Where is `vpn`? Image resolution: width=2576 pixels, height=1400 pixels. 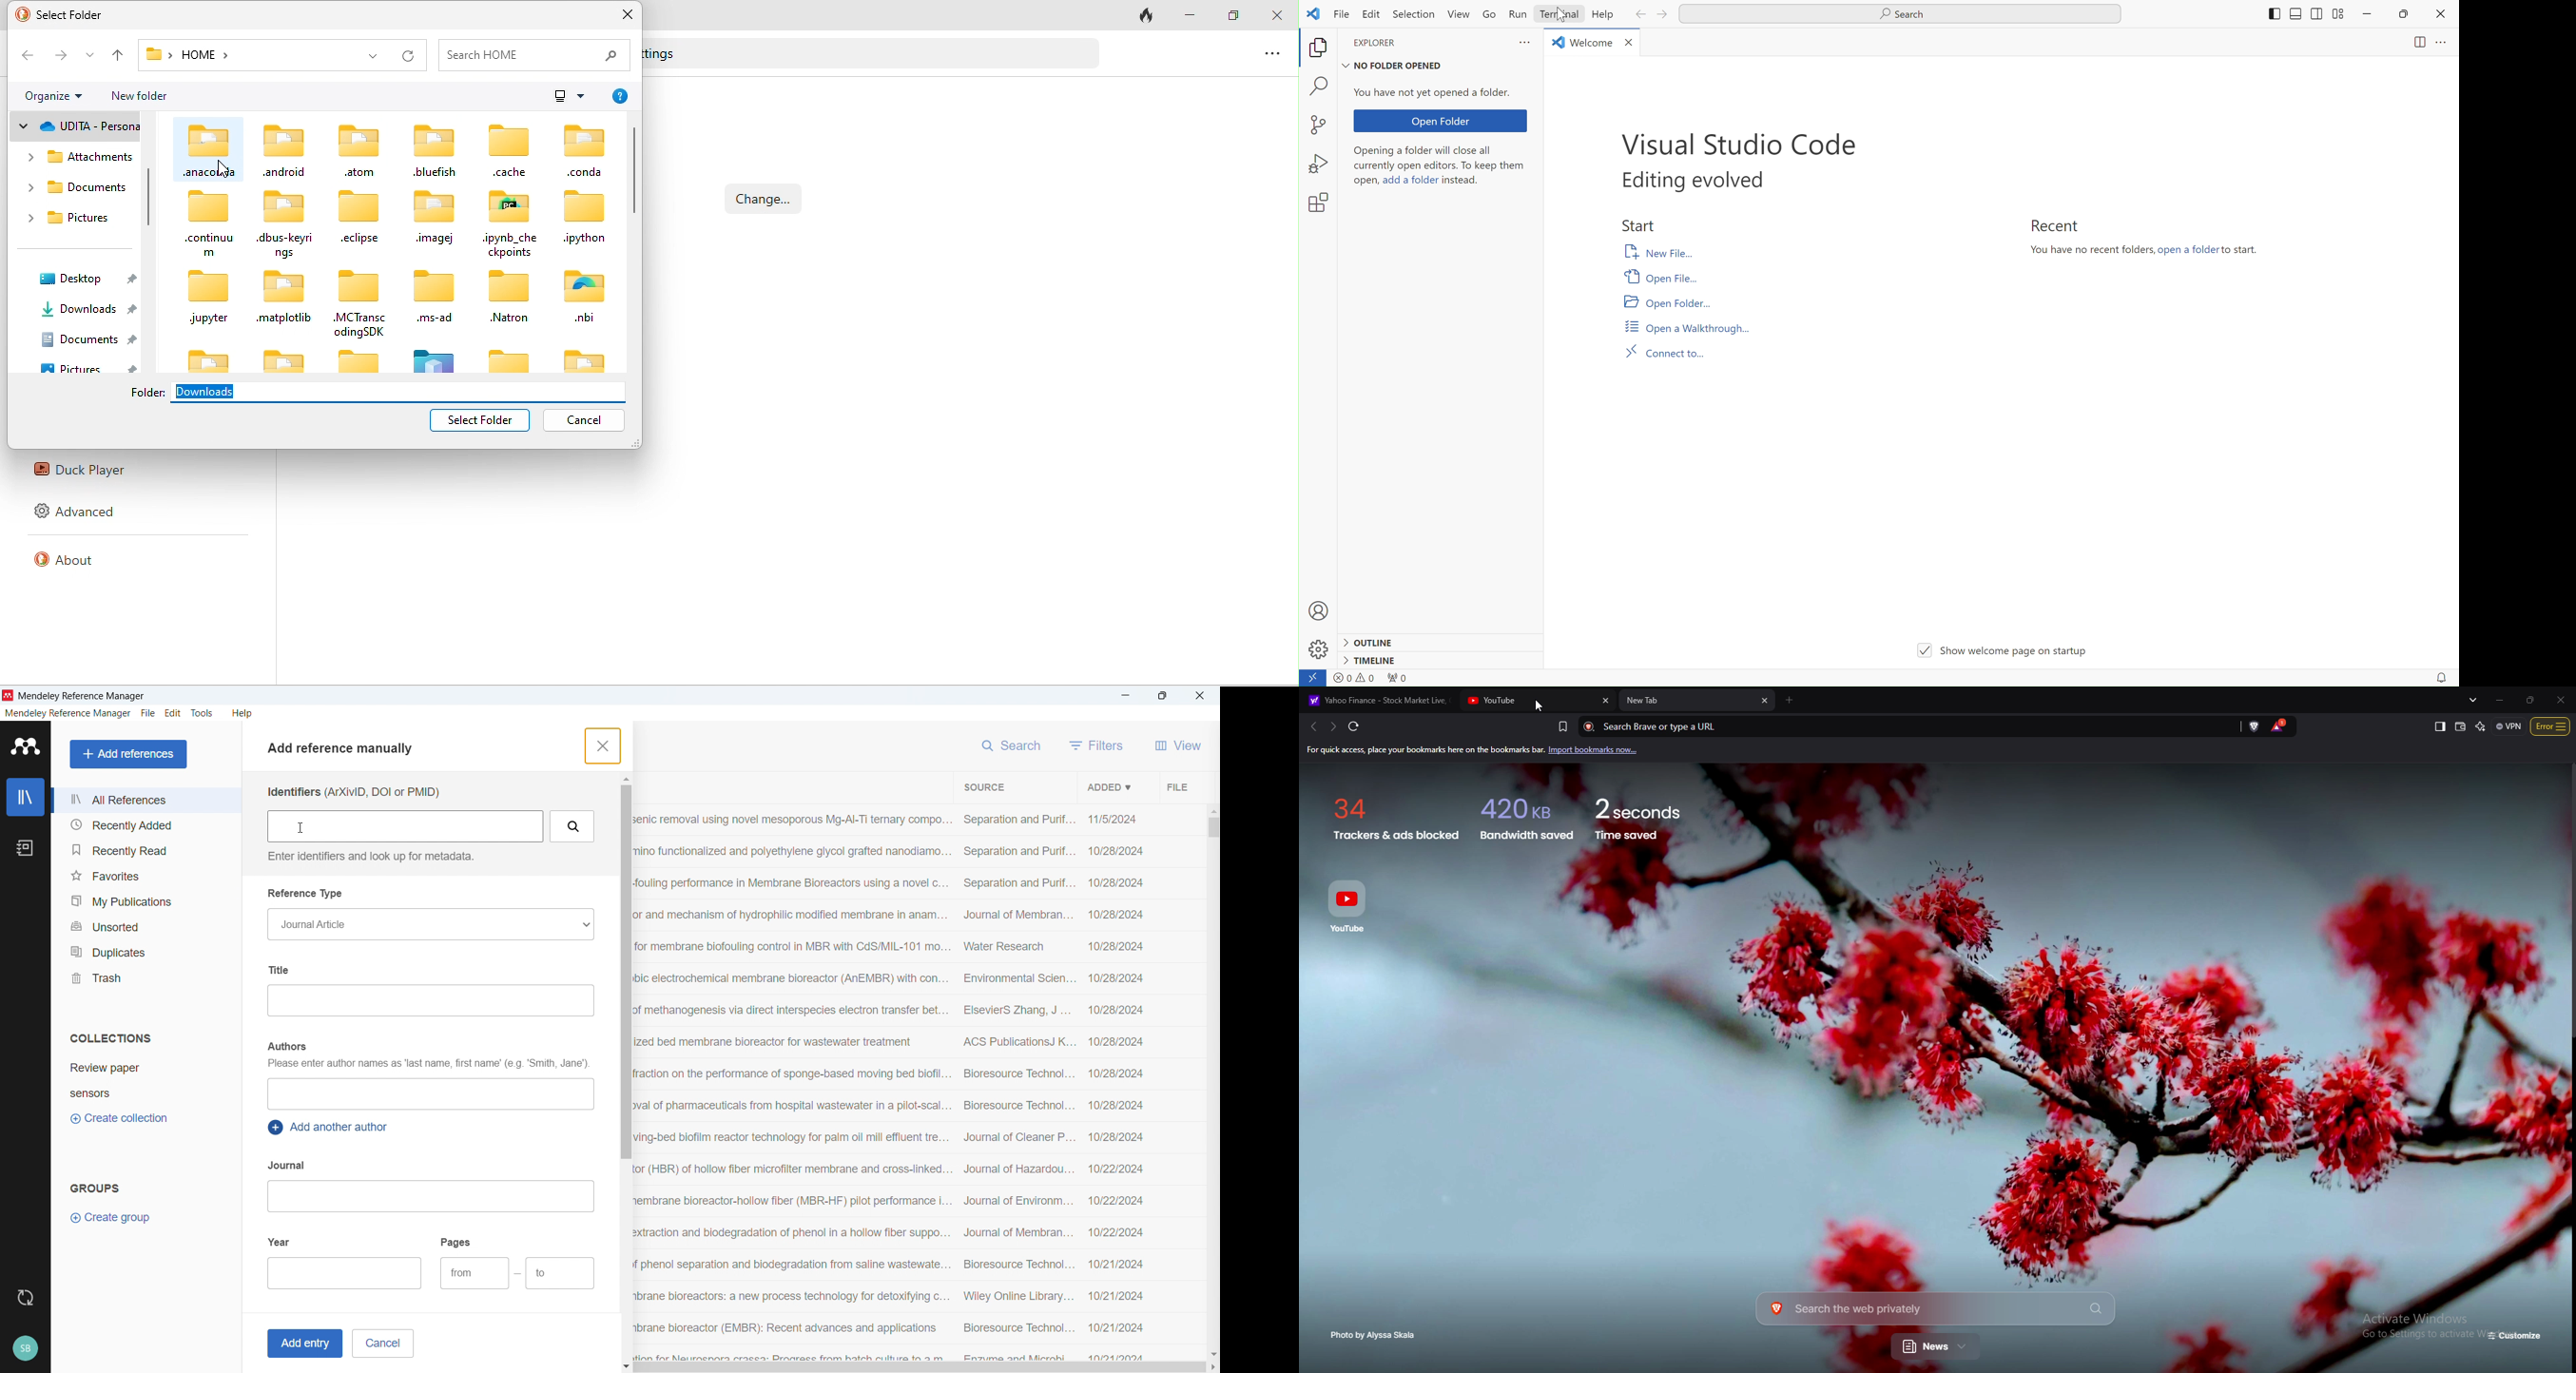
vpn is located at coordinates (2509, 726).